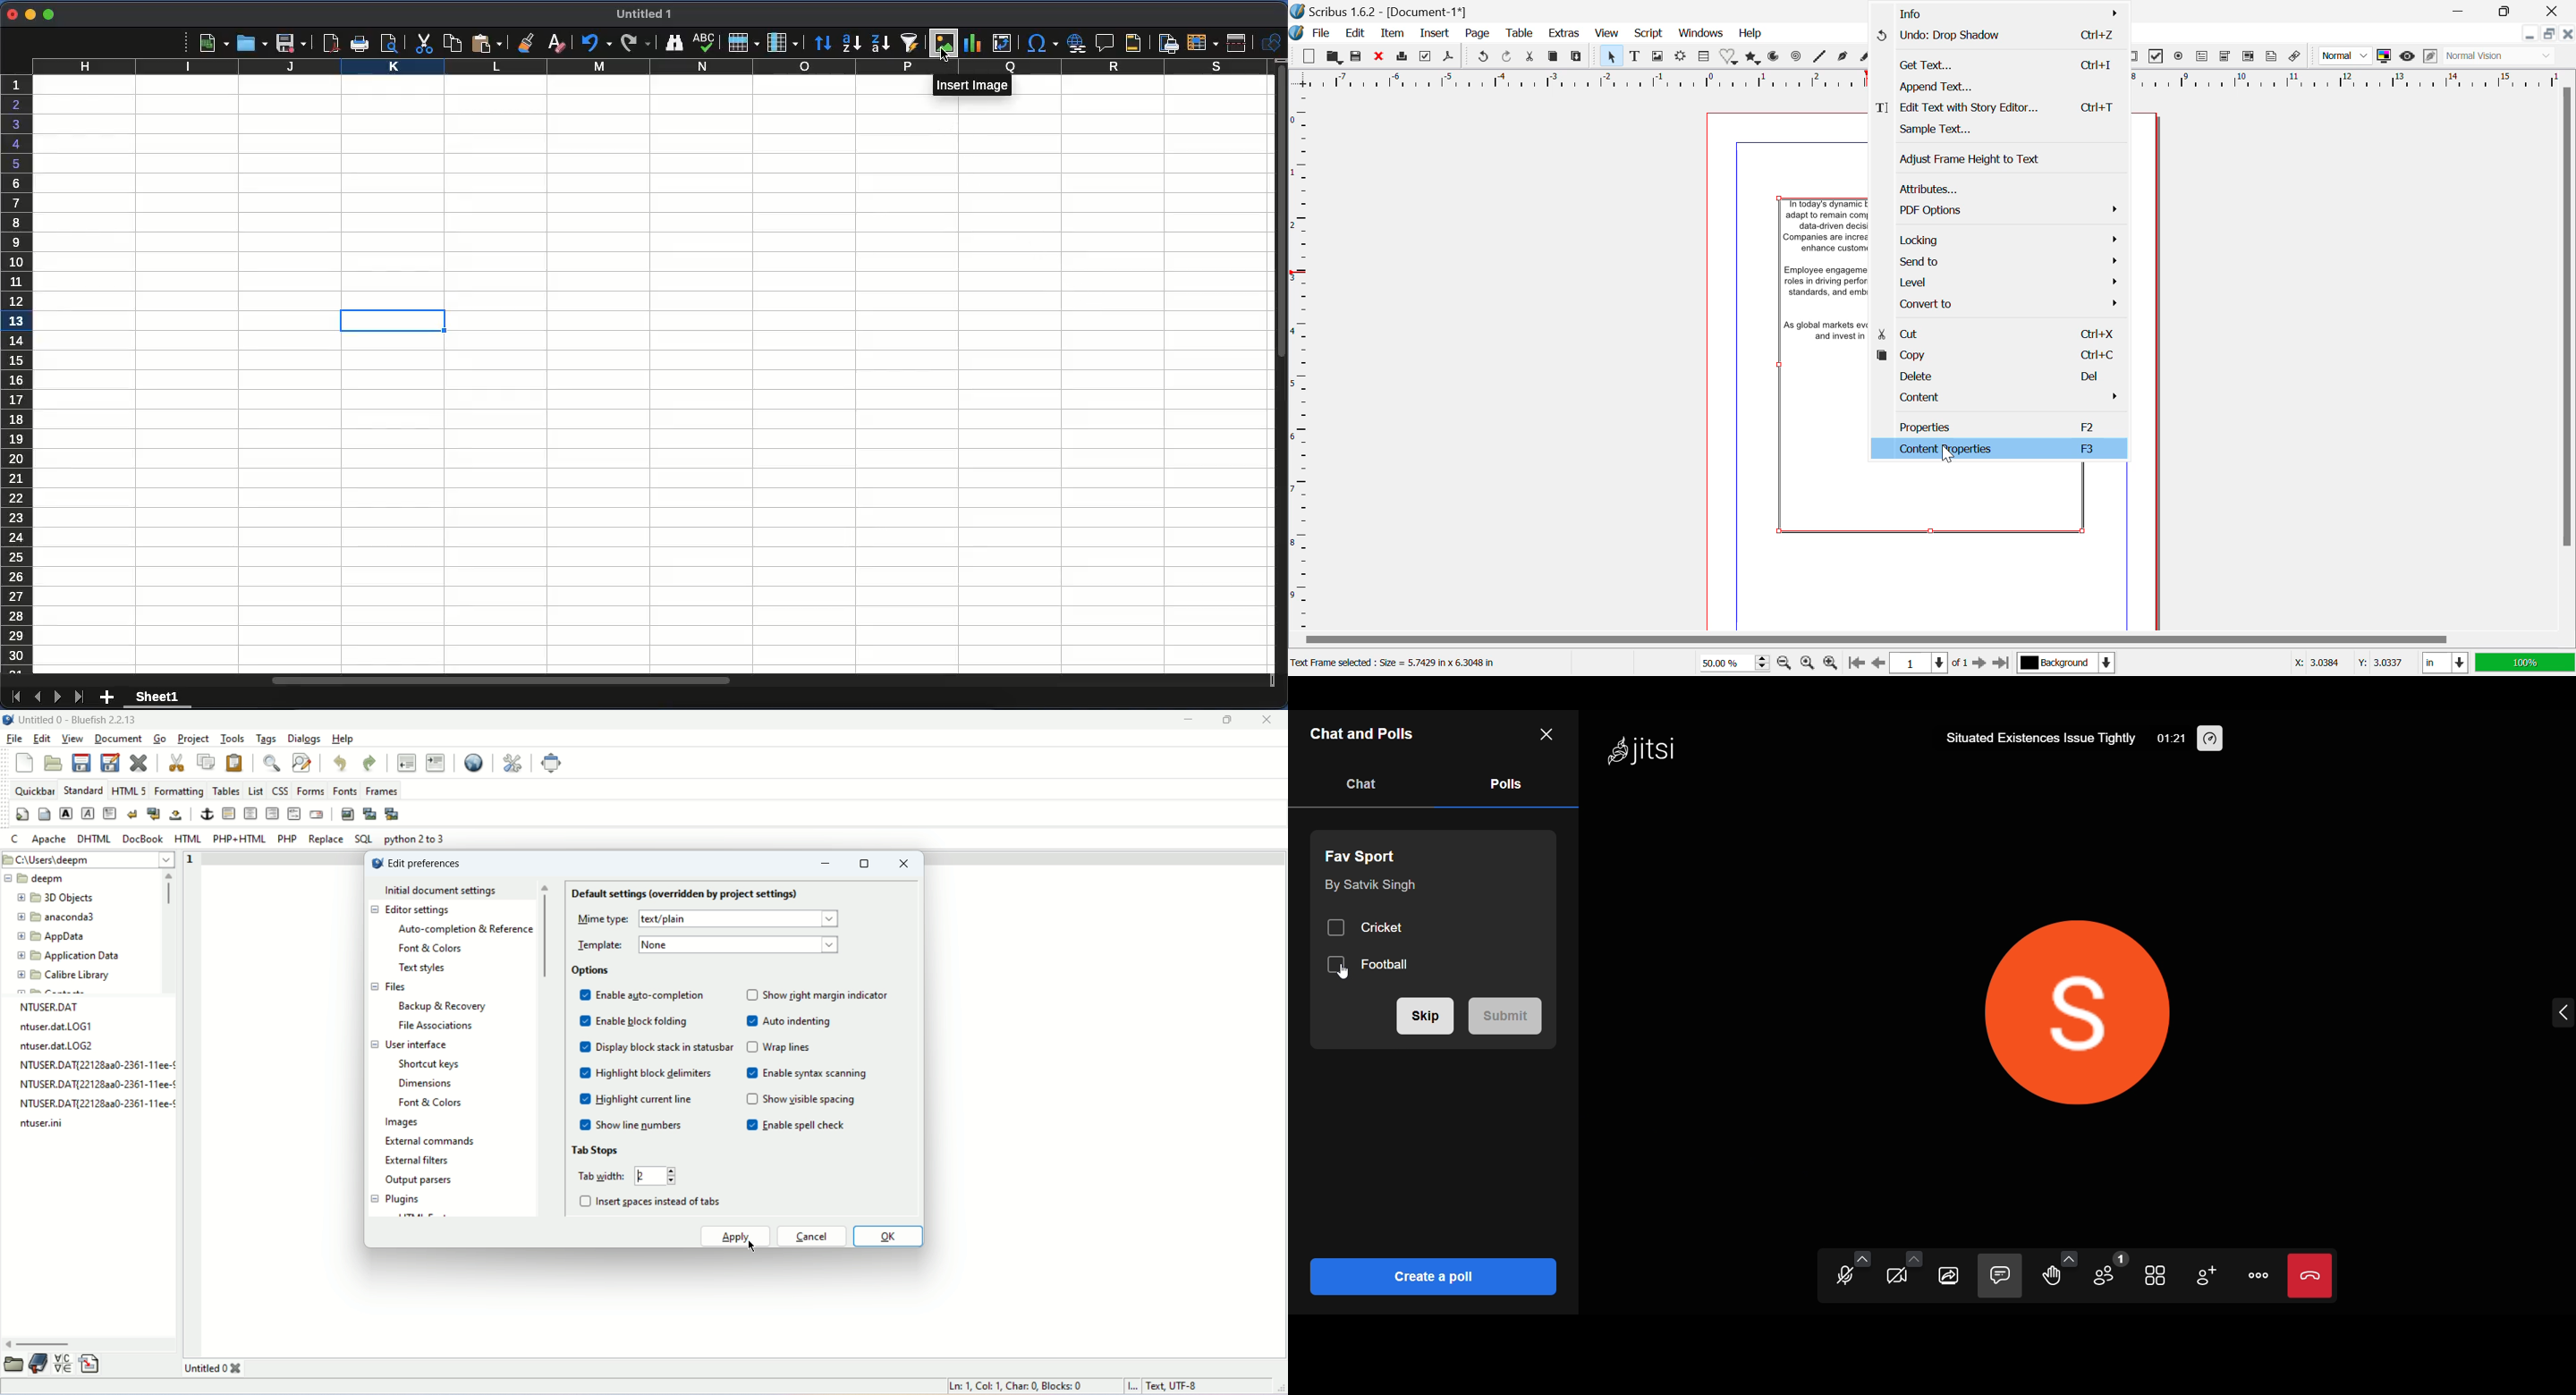 This screenshot has width=2576, height=1400. What do you see at coordinates (1701, 33) in the screenshot?
I see `Windows` at bounding box center [1701, 33].